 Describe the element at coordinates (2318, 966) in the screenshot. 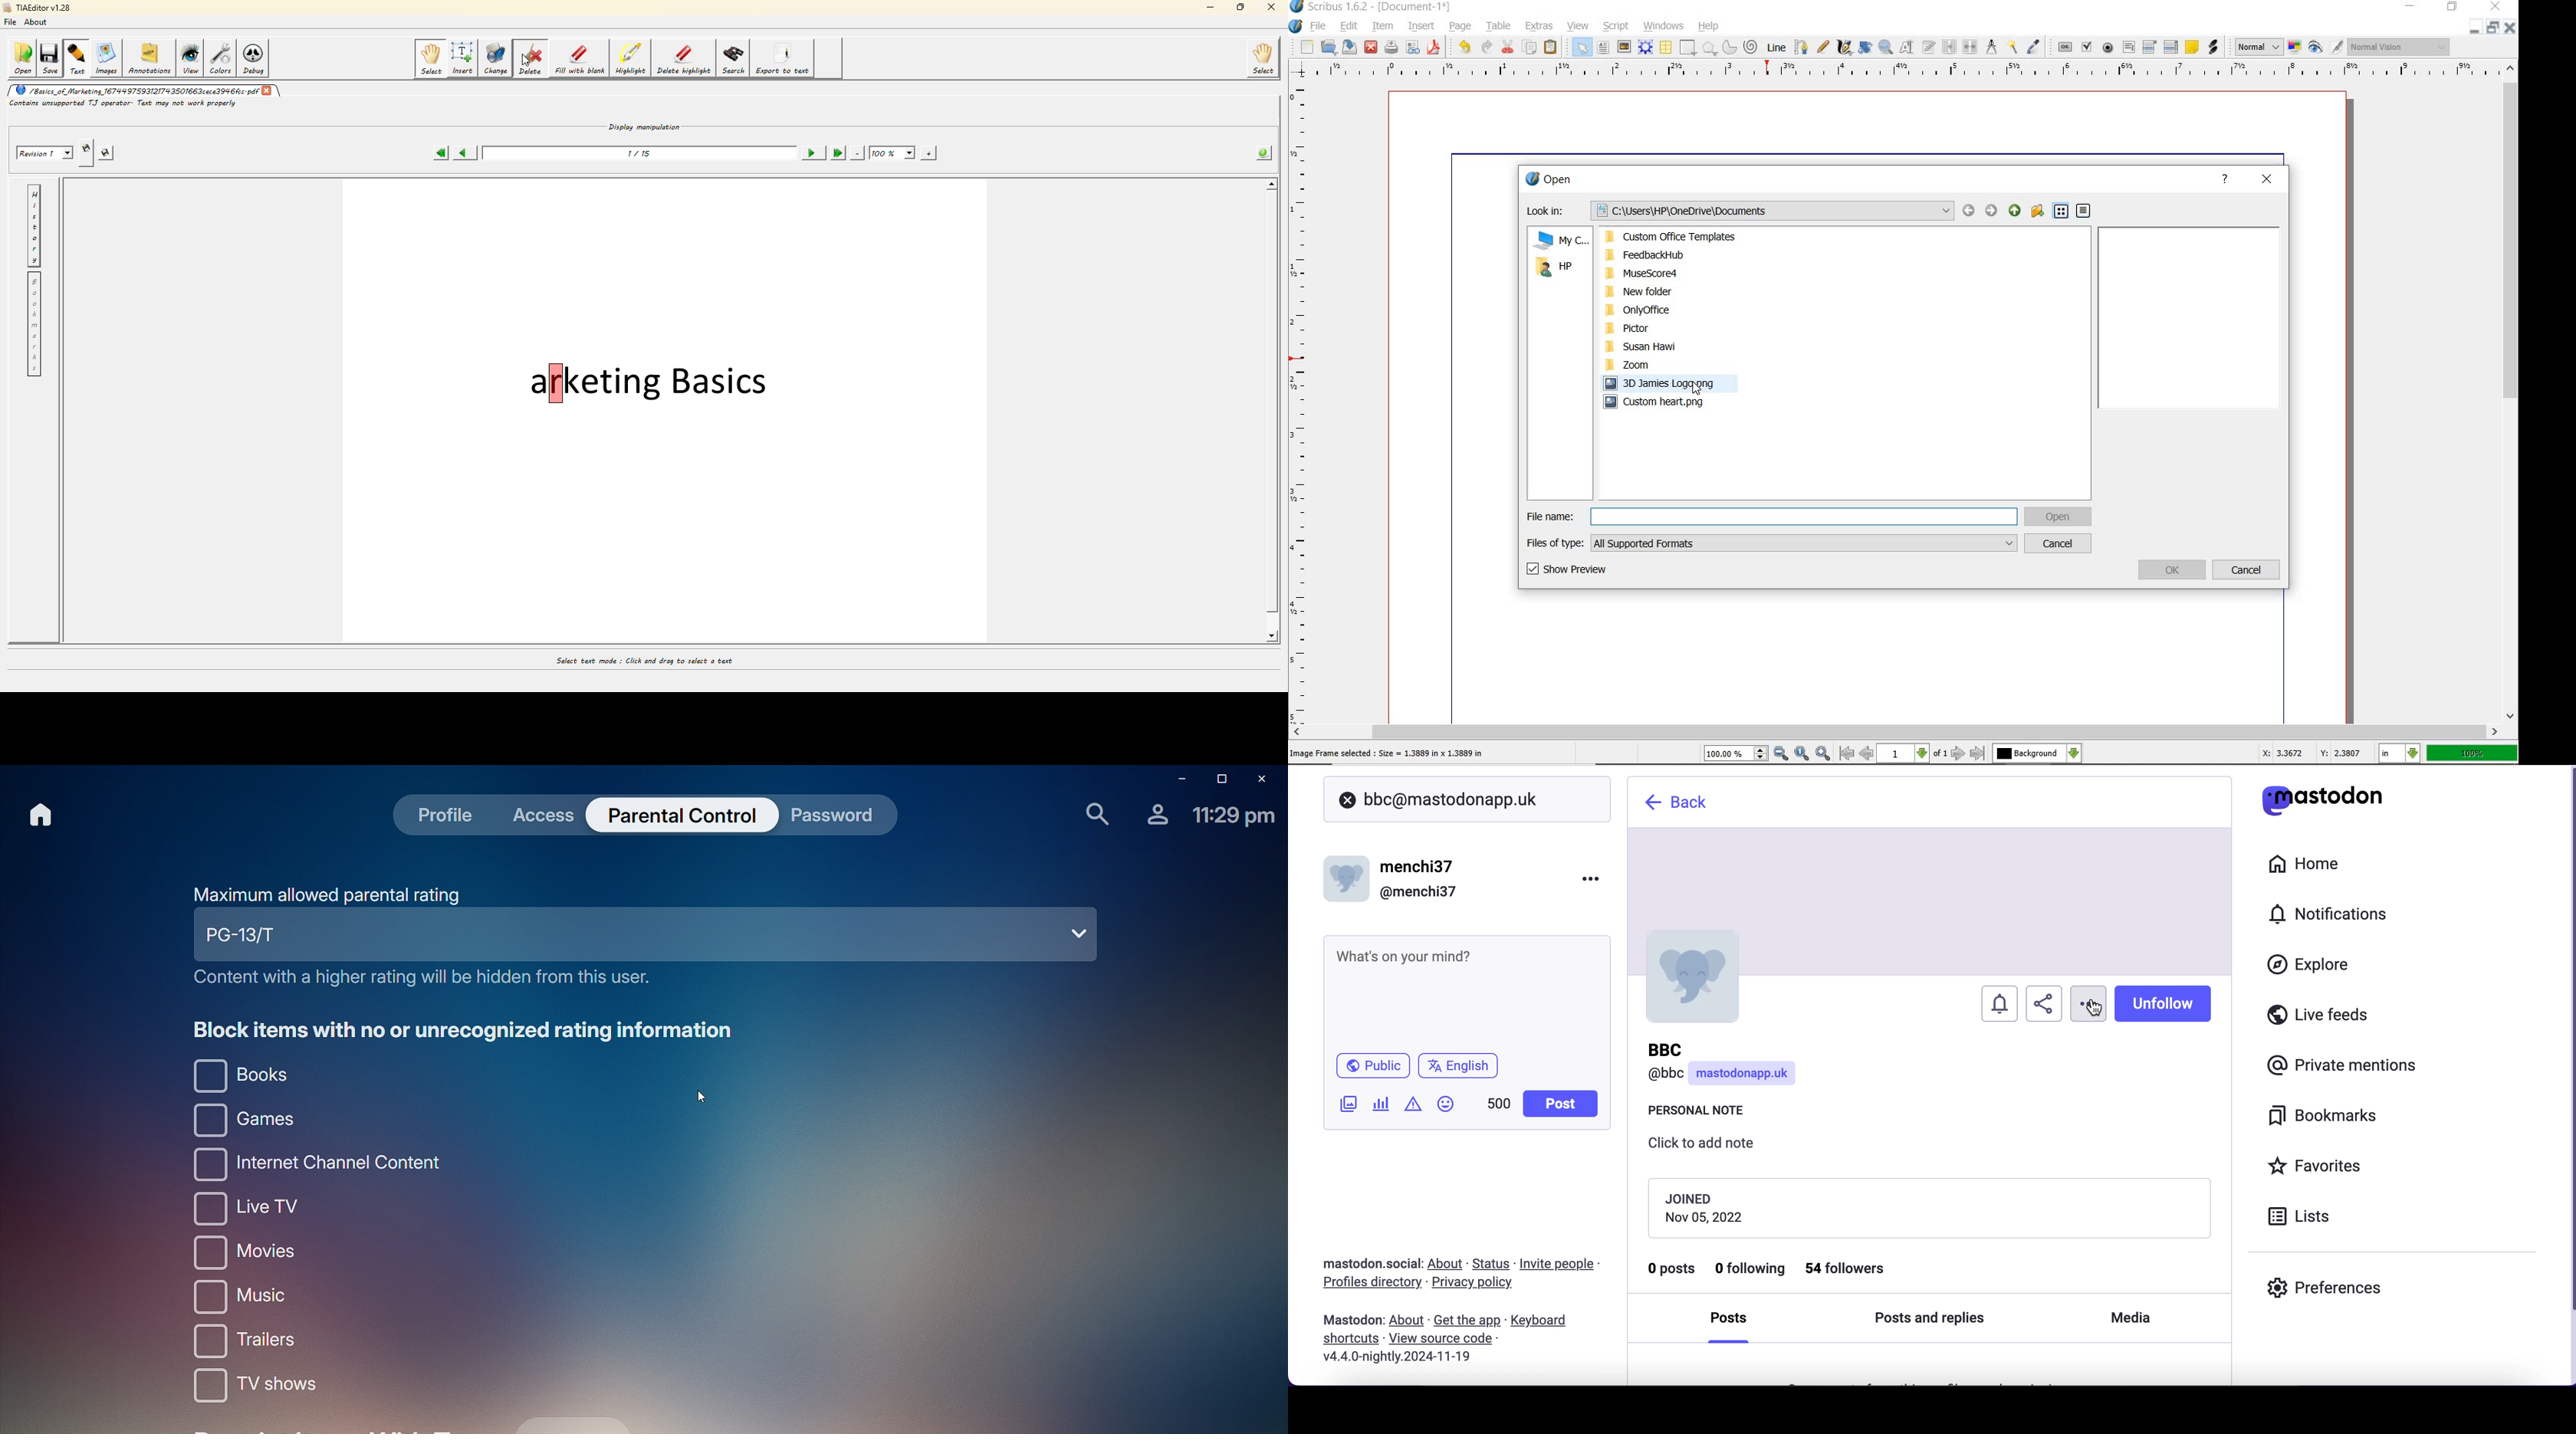

I see `explore` at that location.